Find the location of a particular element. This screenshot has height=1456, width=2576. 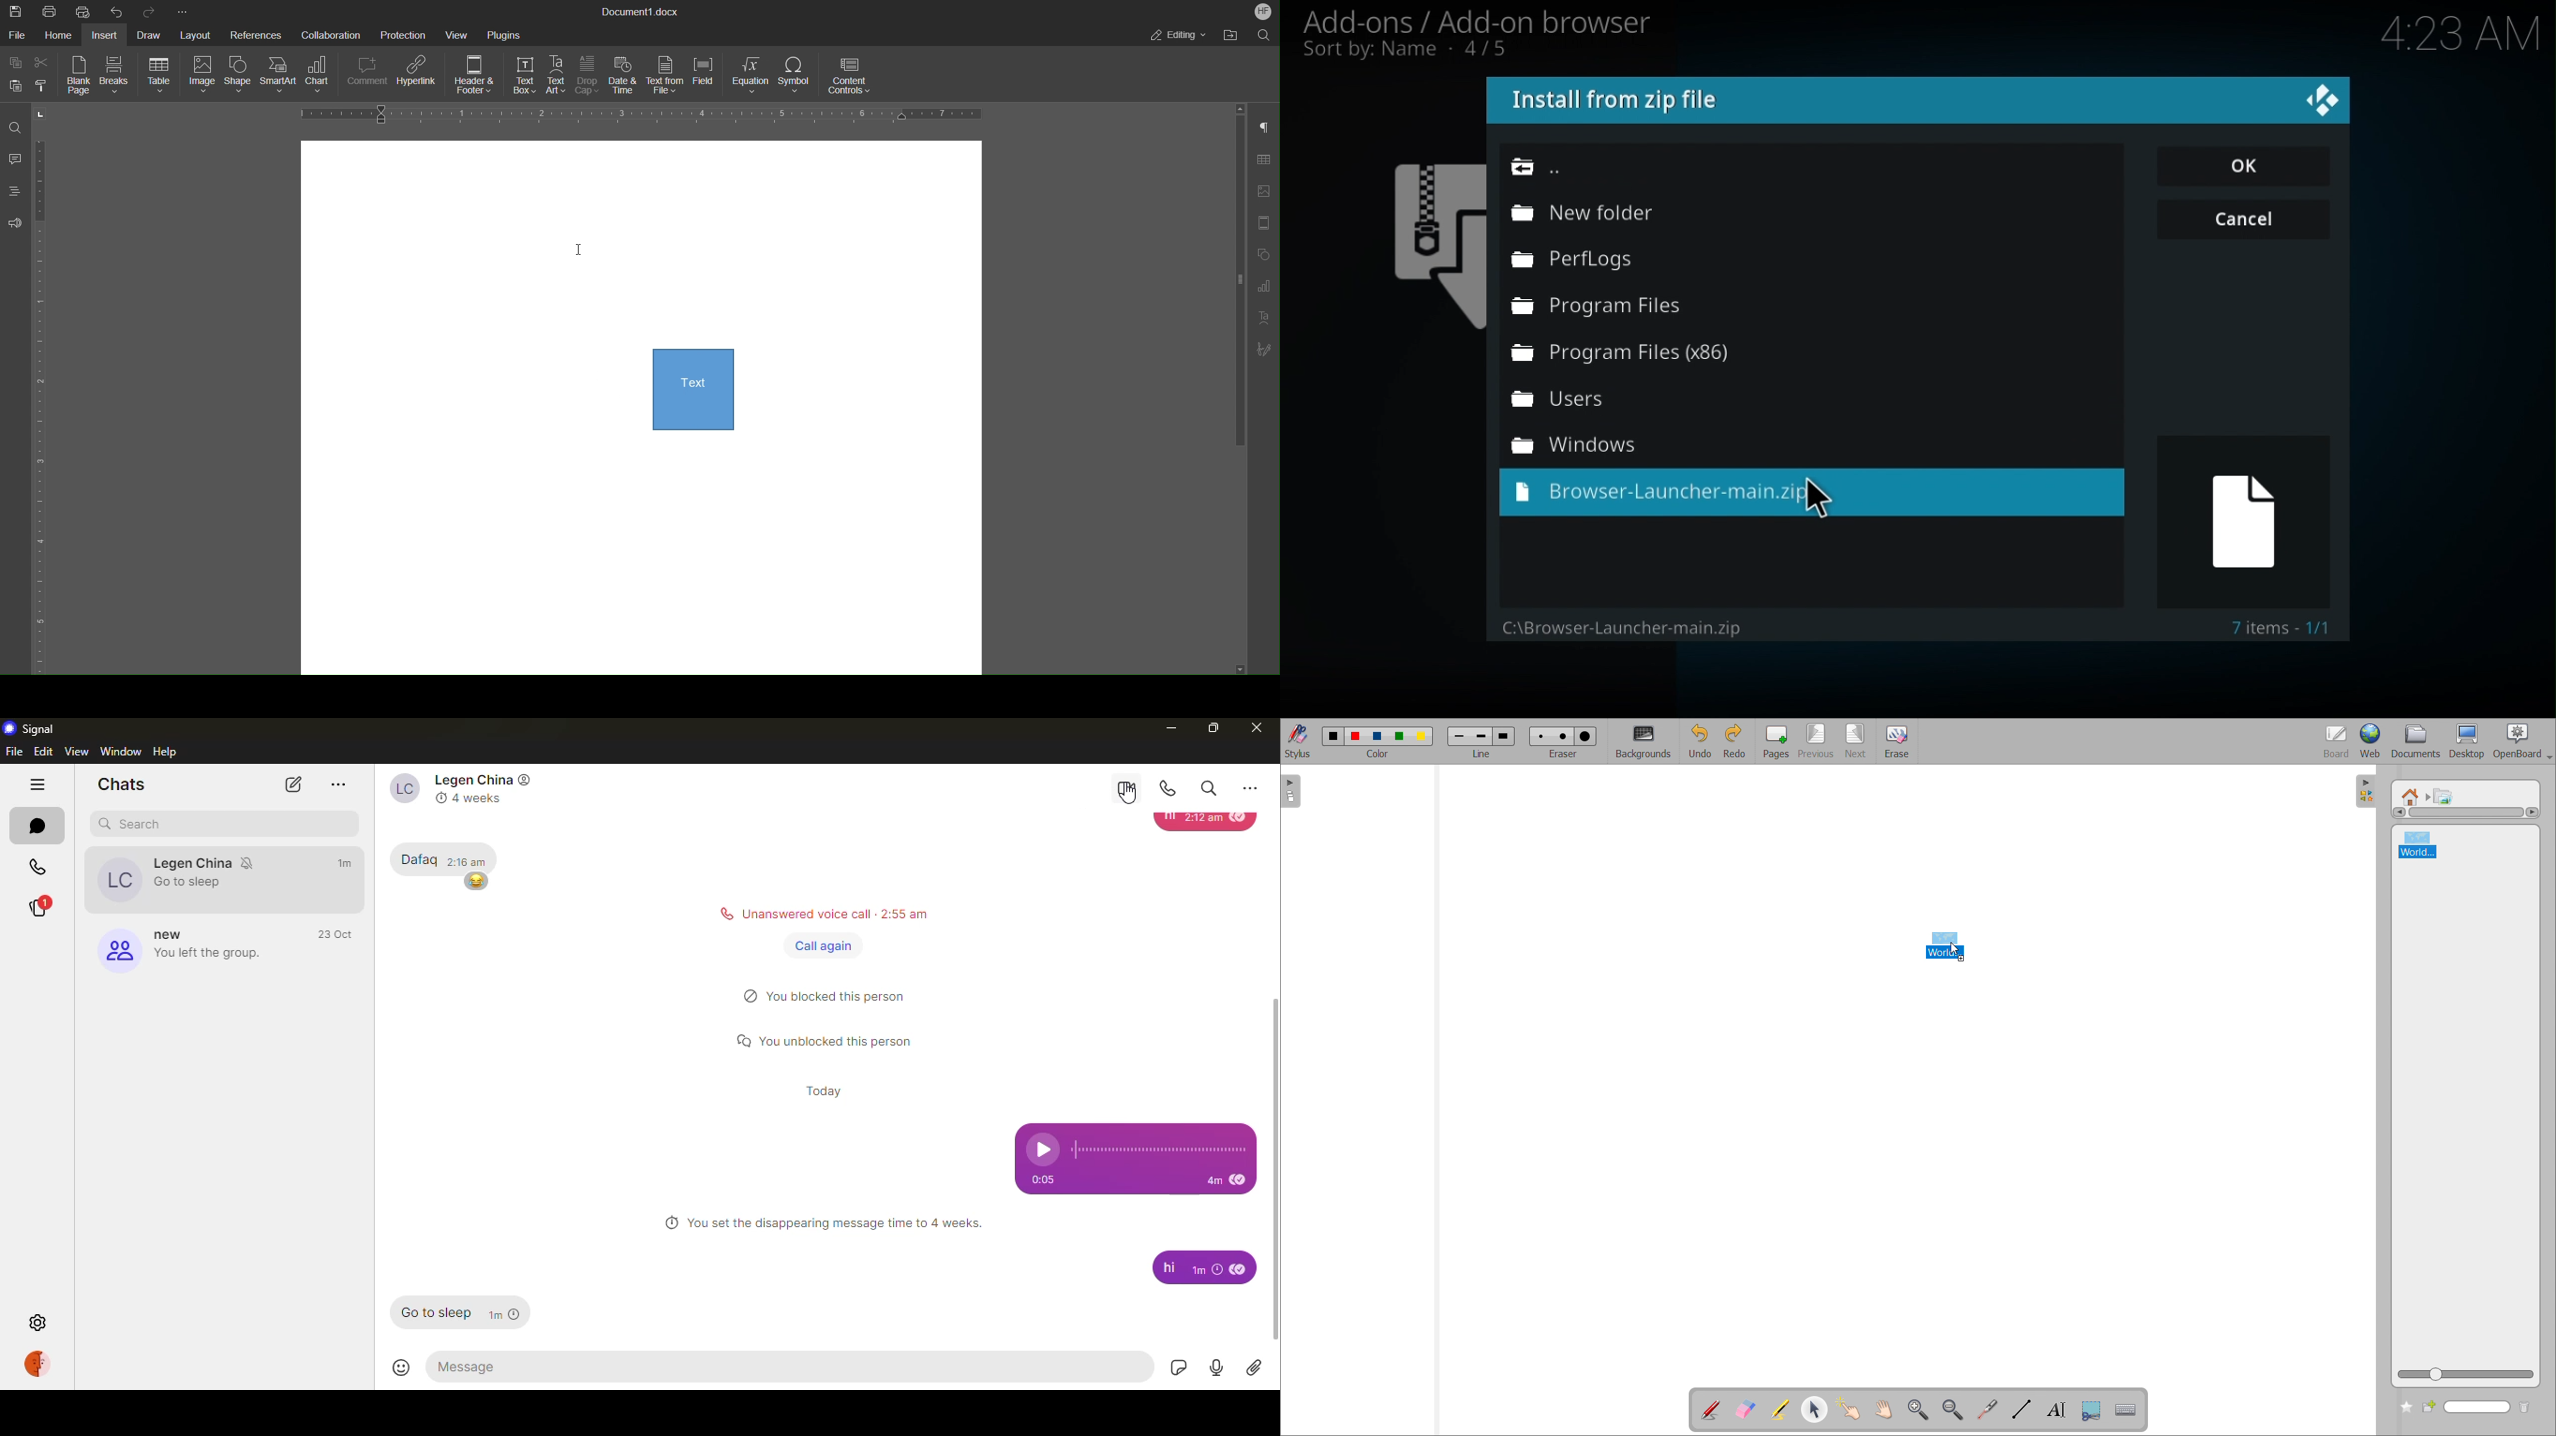

Horizontal Ruler is located at coordinates (45, 406).